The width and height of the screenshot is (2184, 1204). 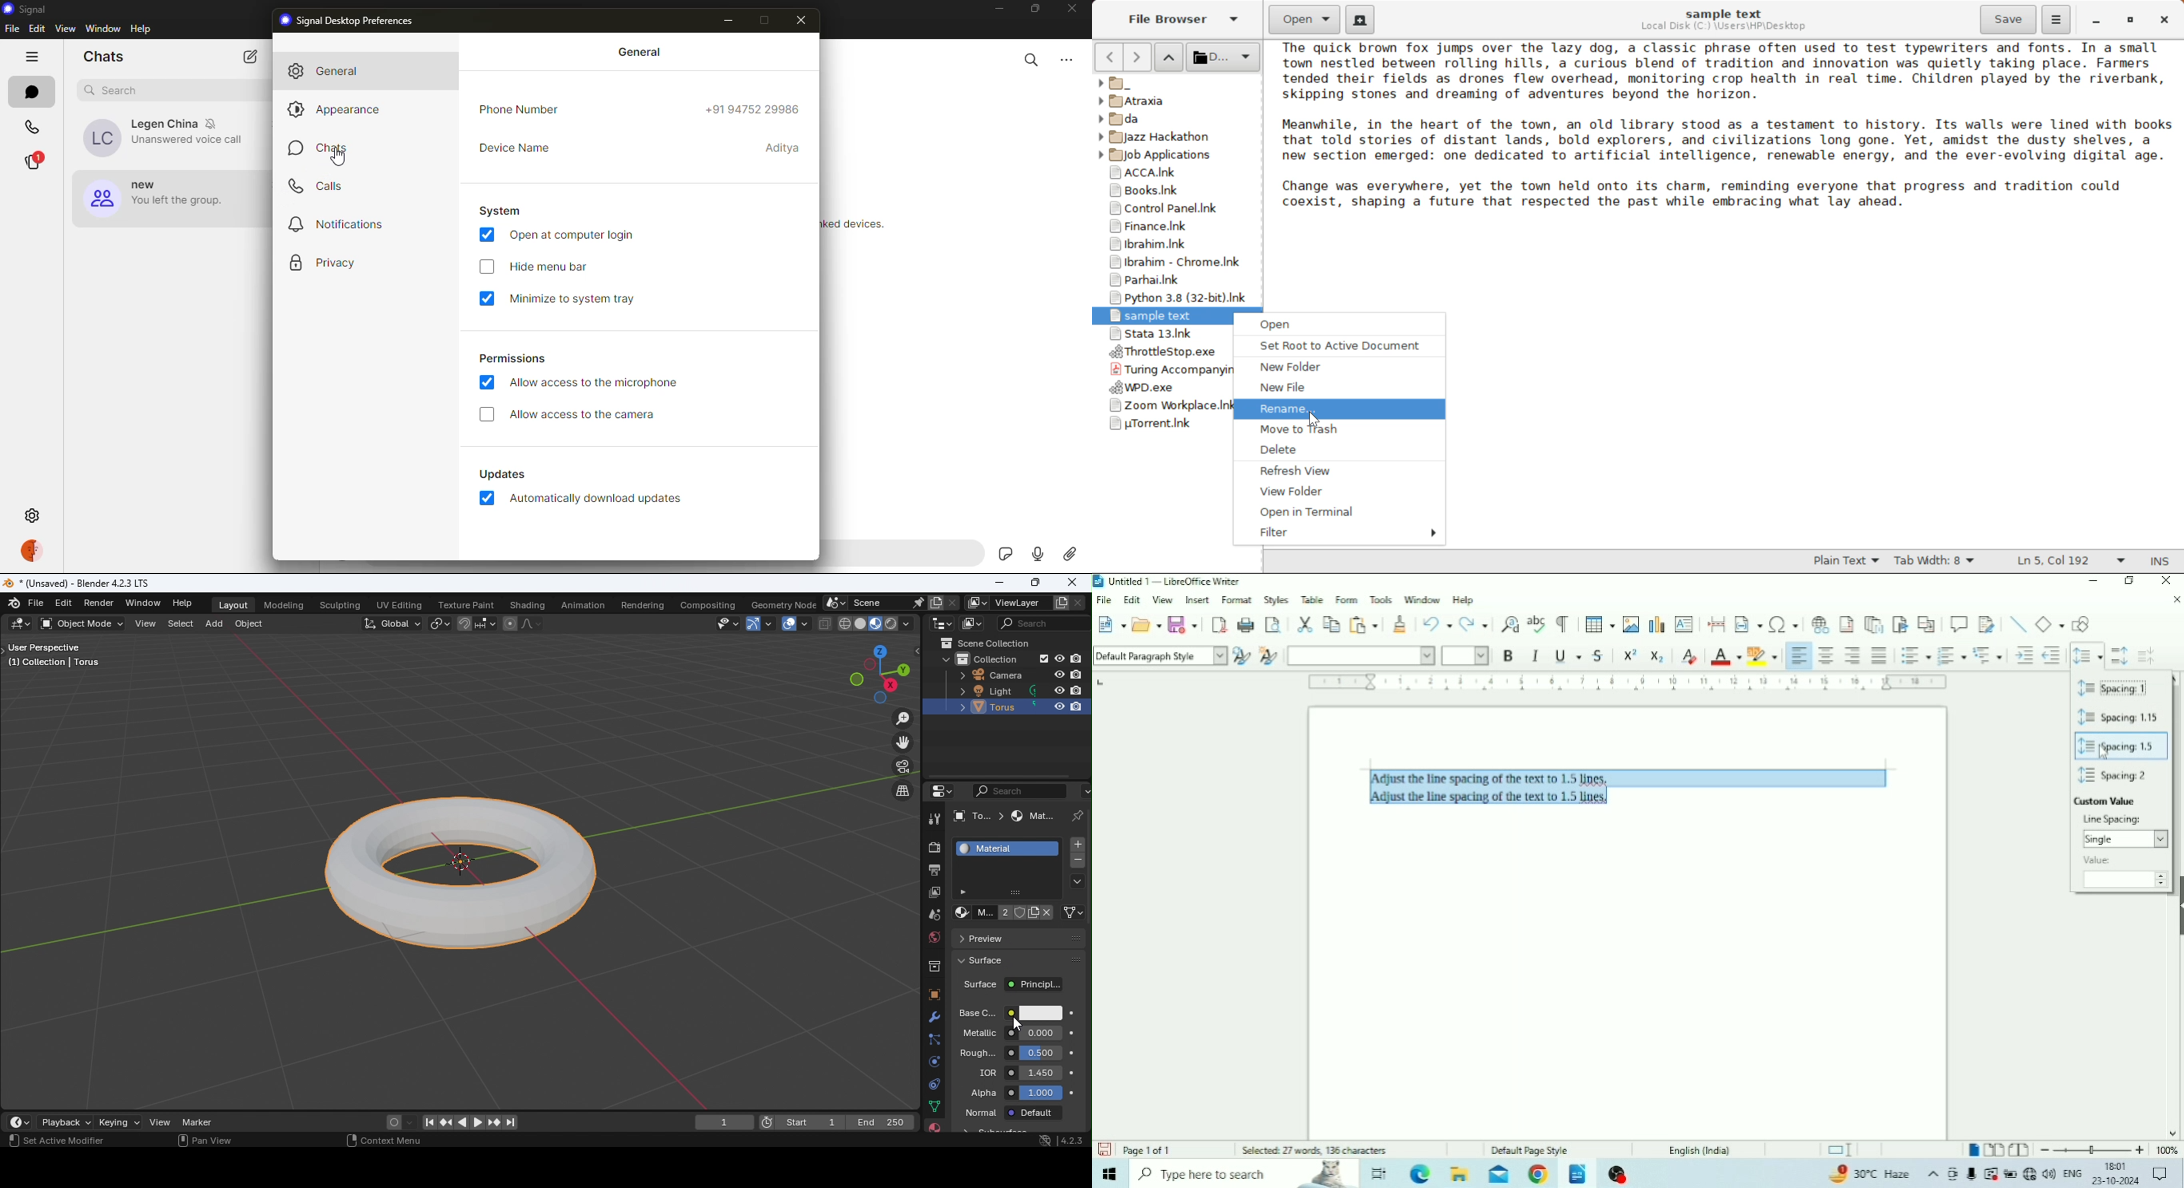 What do you see at coordinates (2119, 656) in the screenshot?
I see `Increase Paragraph Spacing` at bounding box center [2119, 656].